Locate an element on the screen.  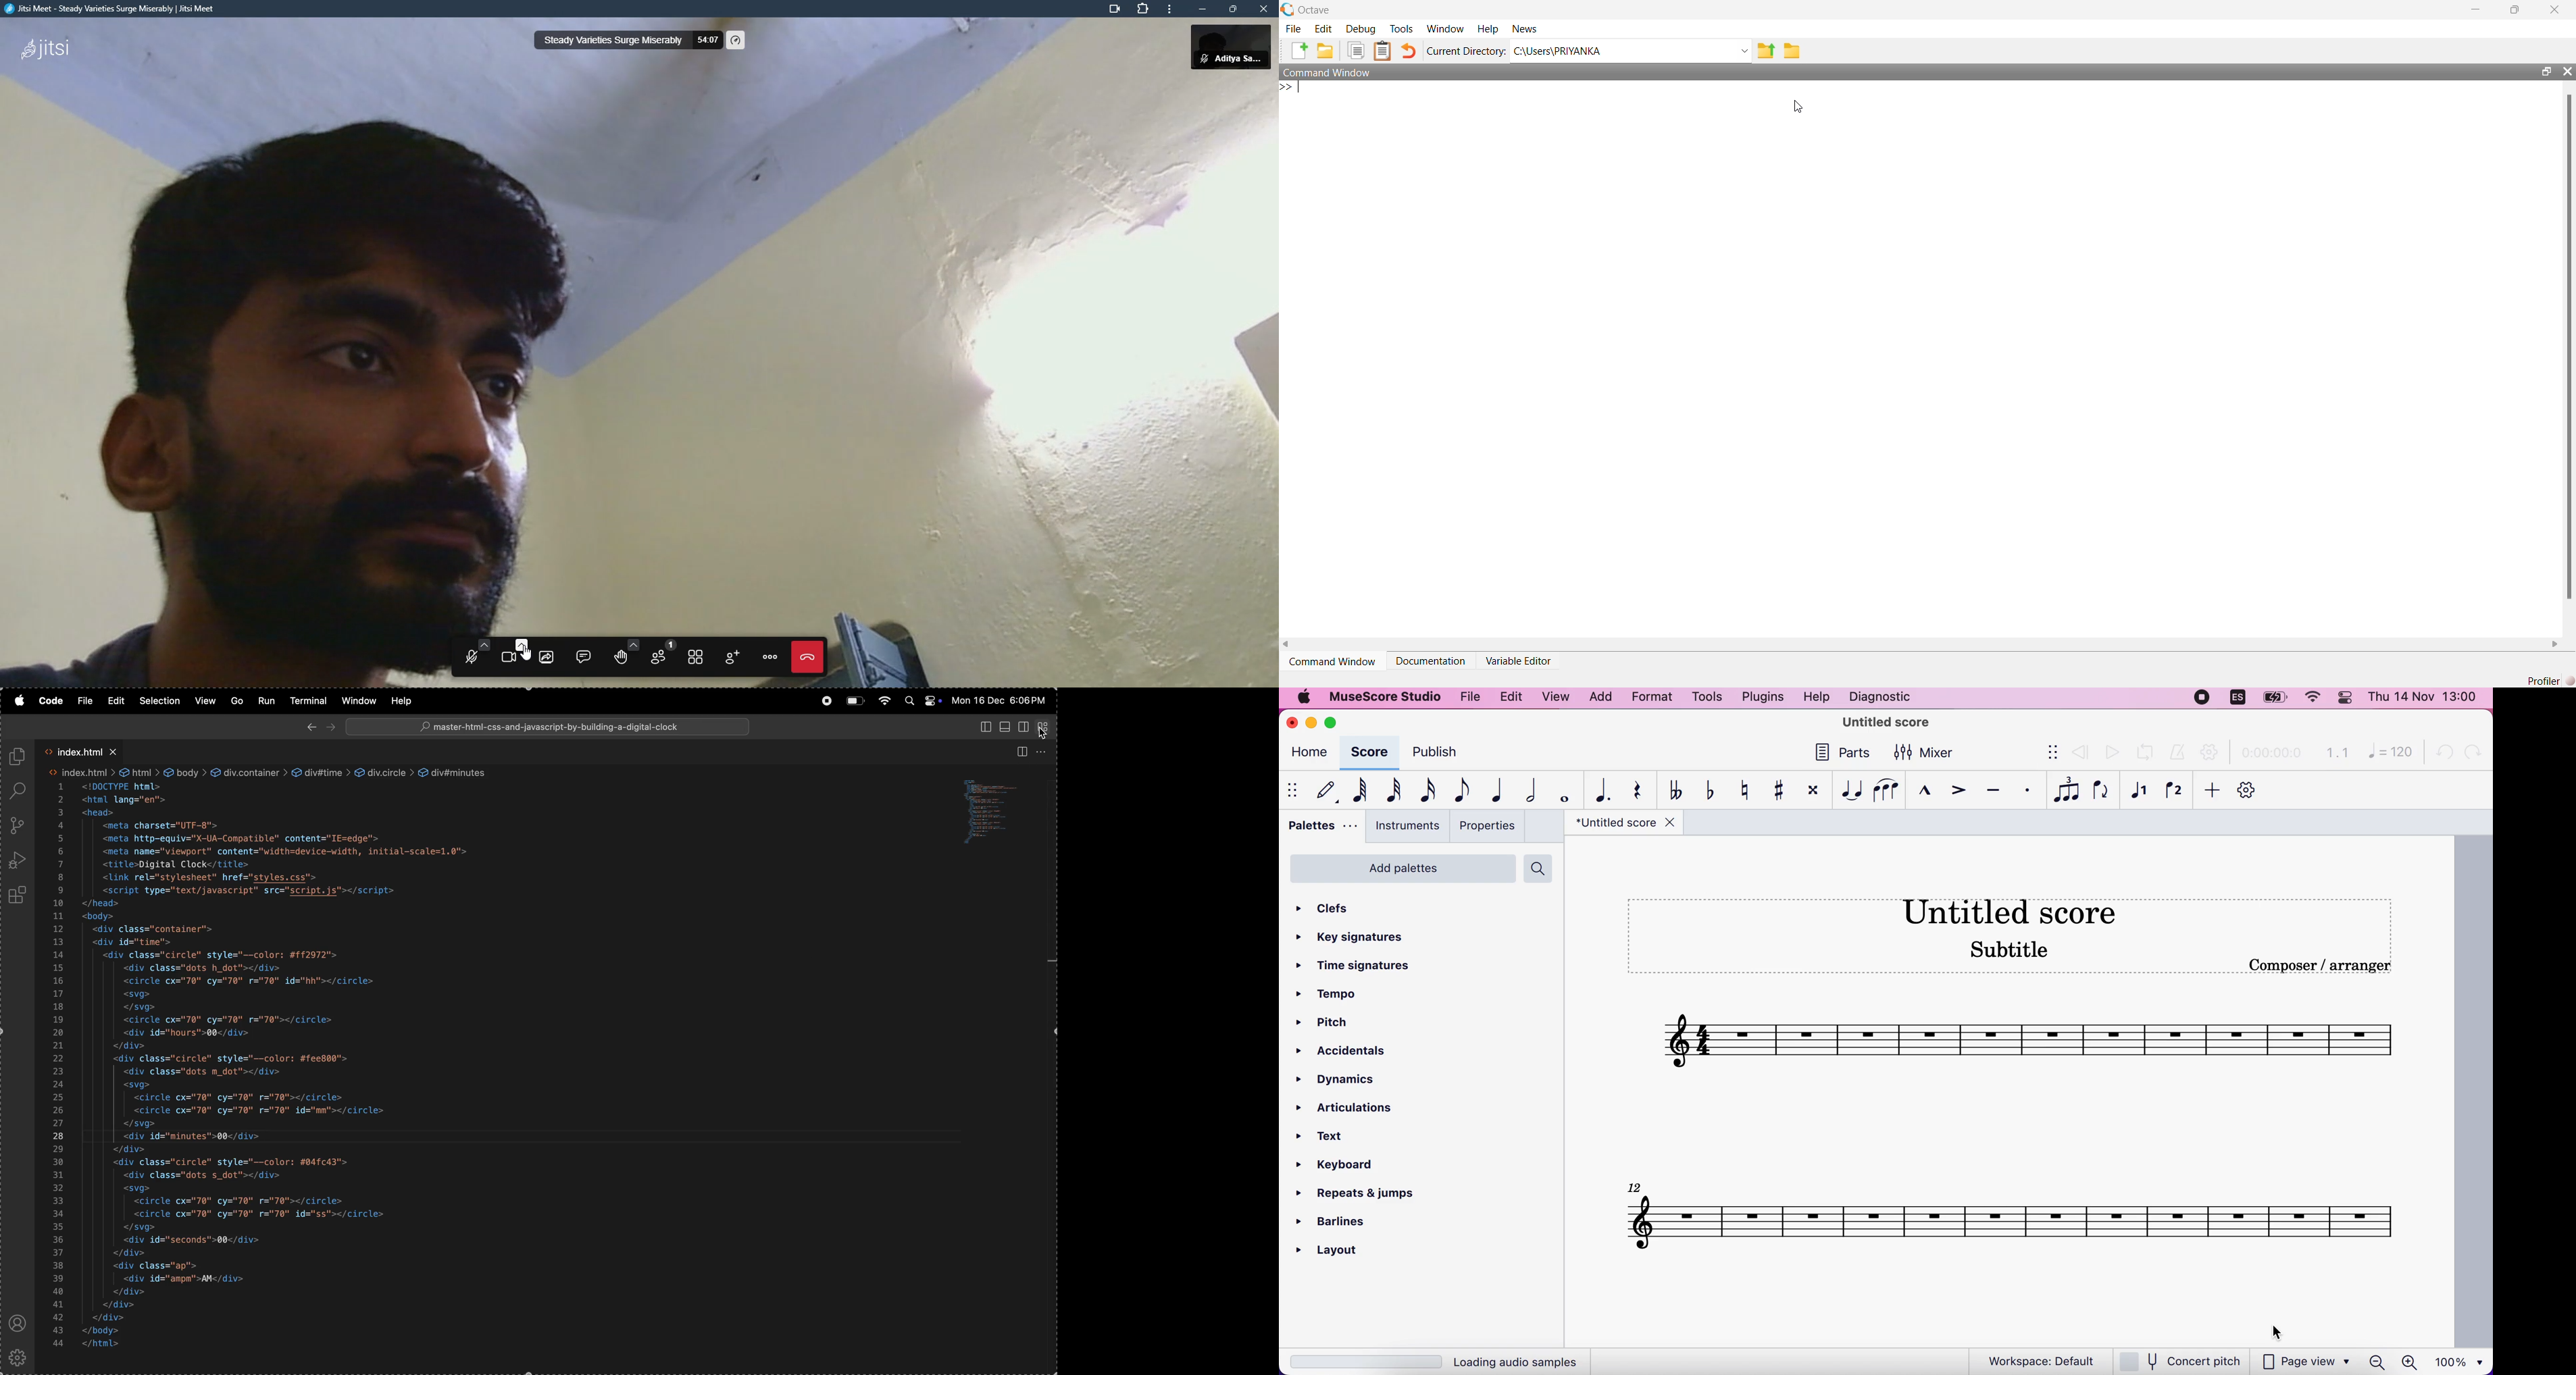
mute is located at coordinates (1202, 59).